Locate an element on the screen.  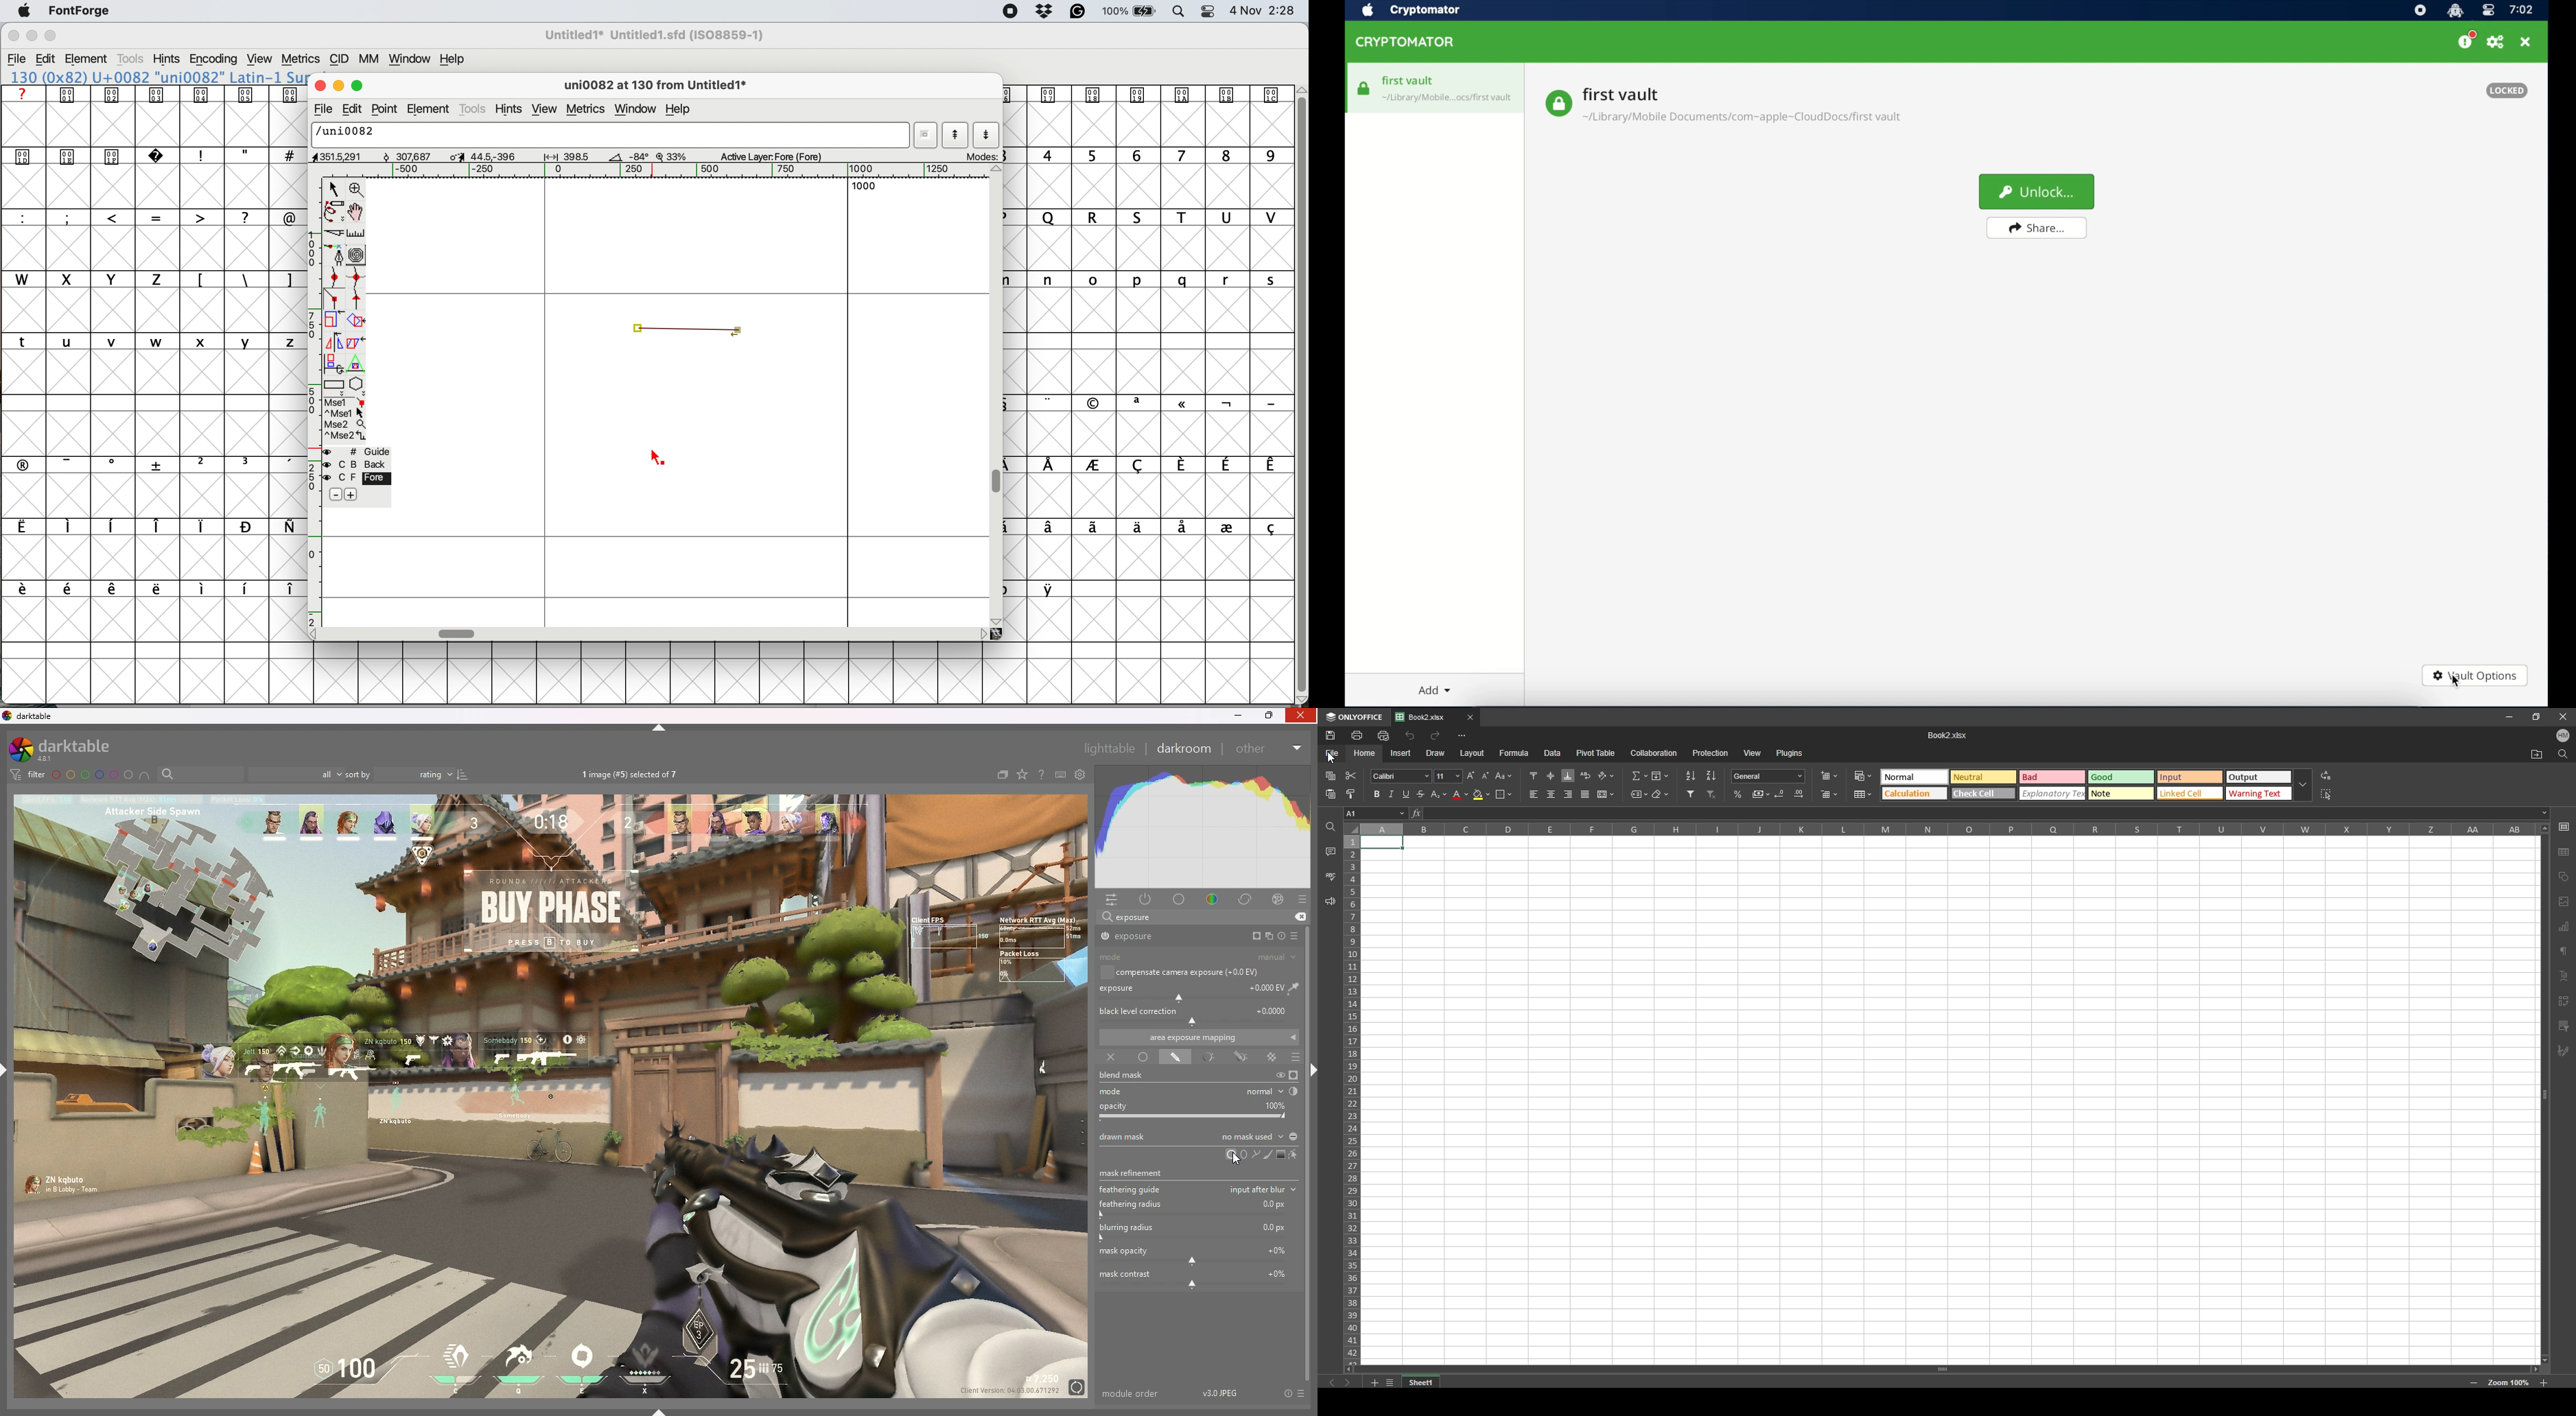
add gradient is located at coordinates (1280, 1154).